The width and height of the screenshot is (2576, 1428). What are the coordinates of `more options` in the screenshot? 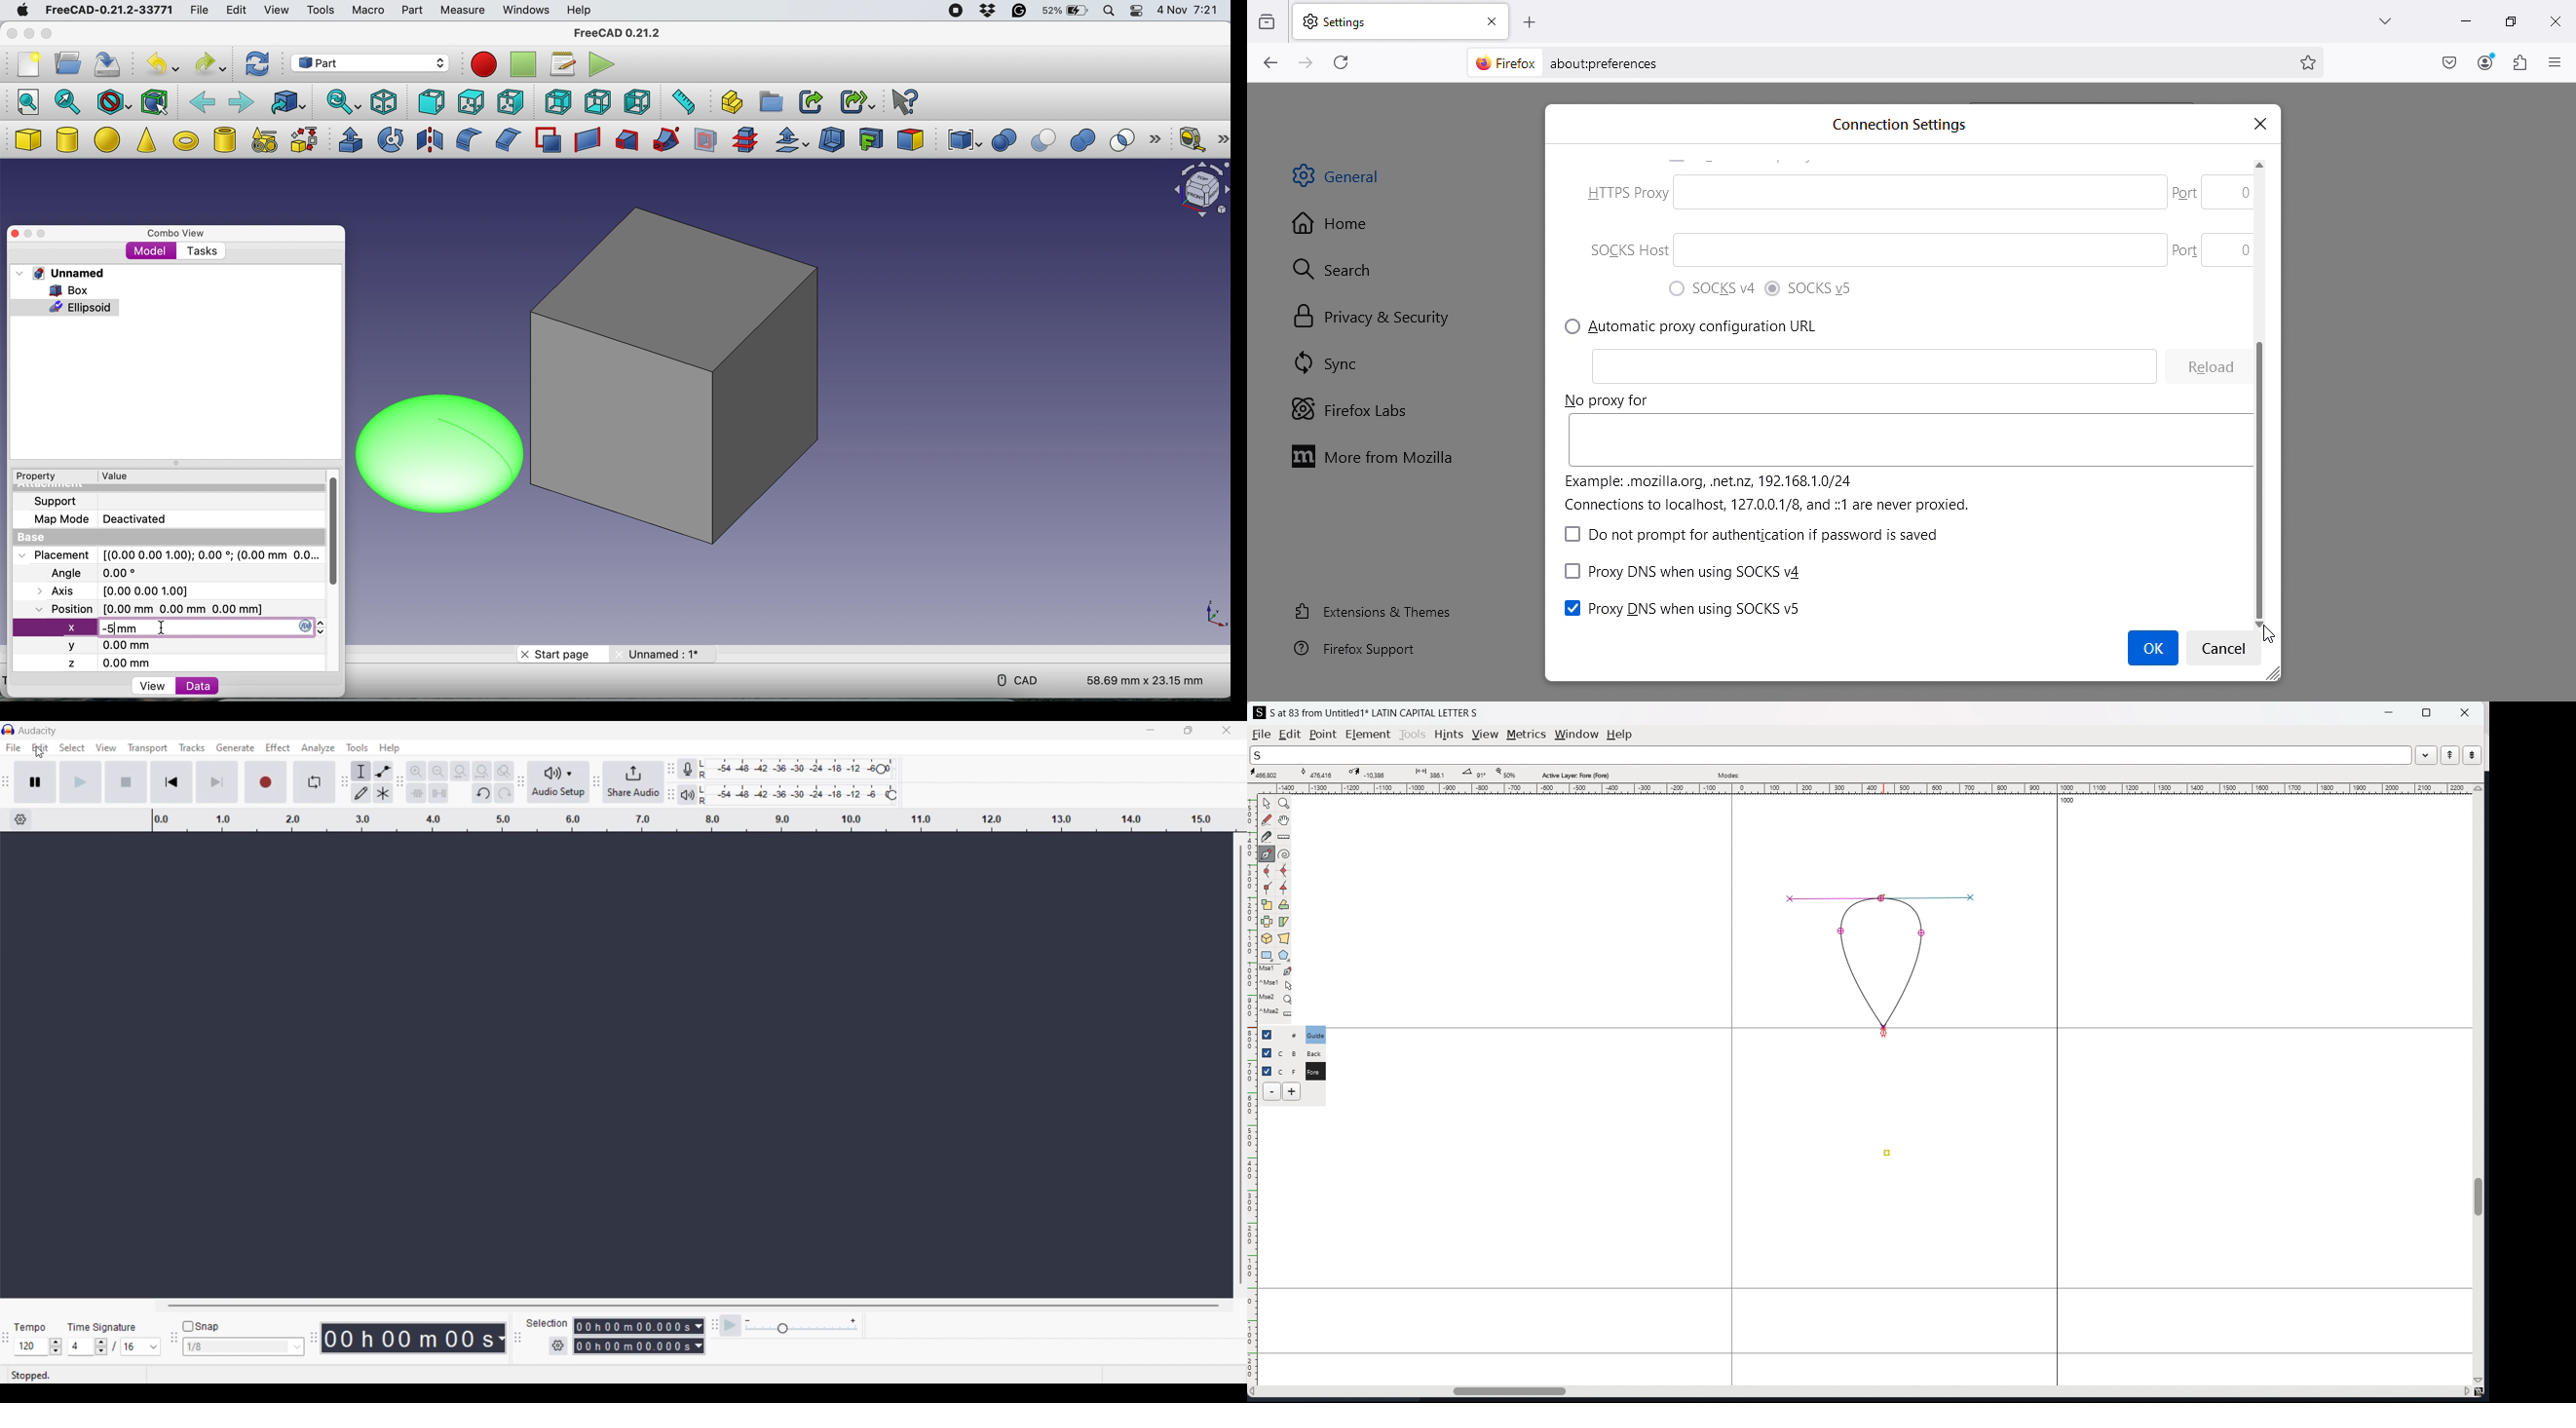 It's located at (1221, 137).